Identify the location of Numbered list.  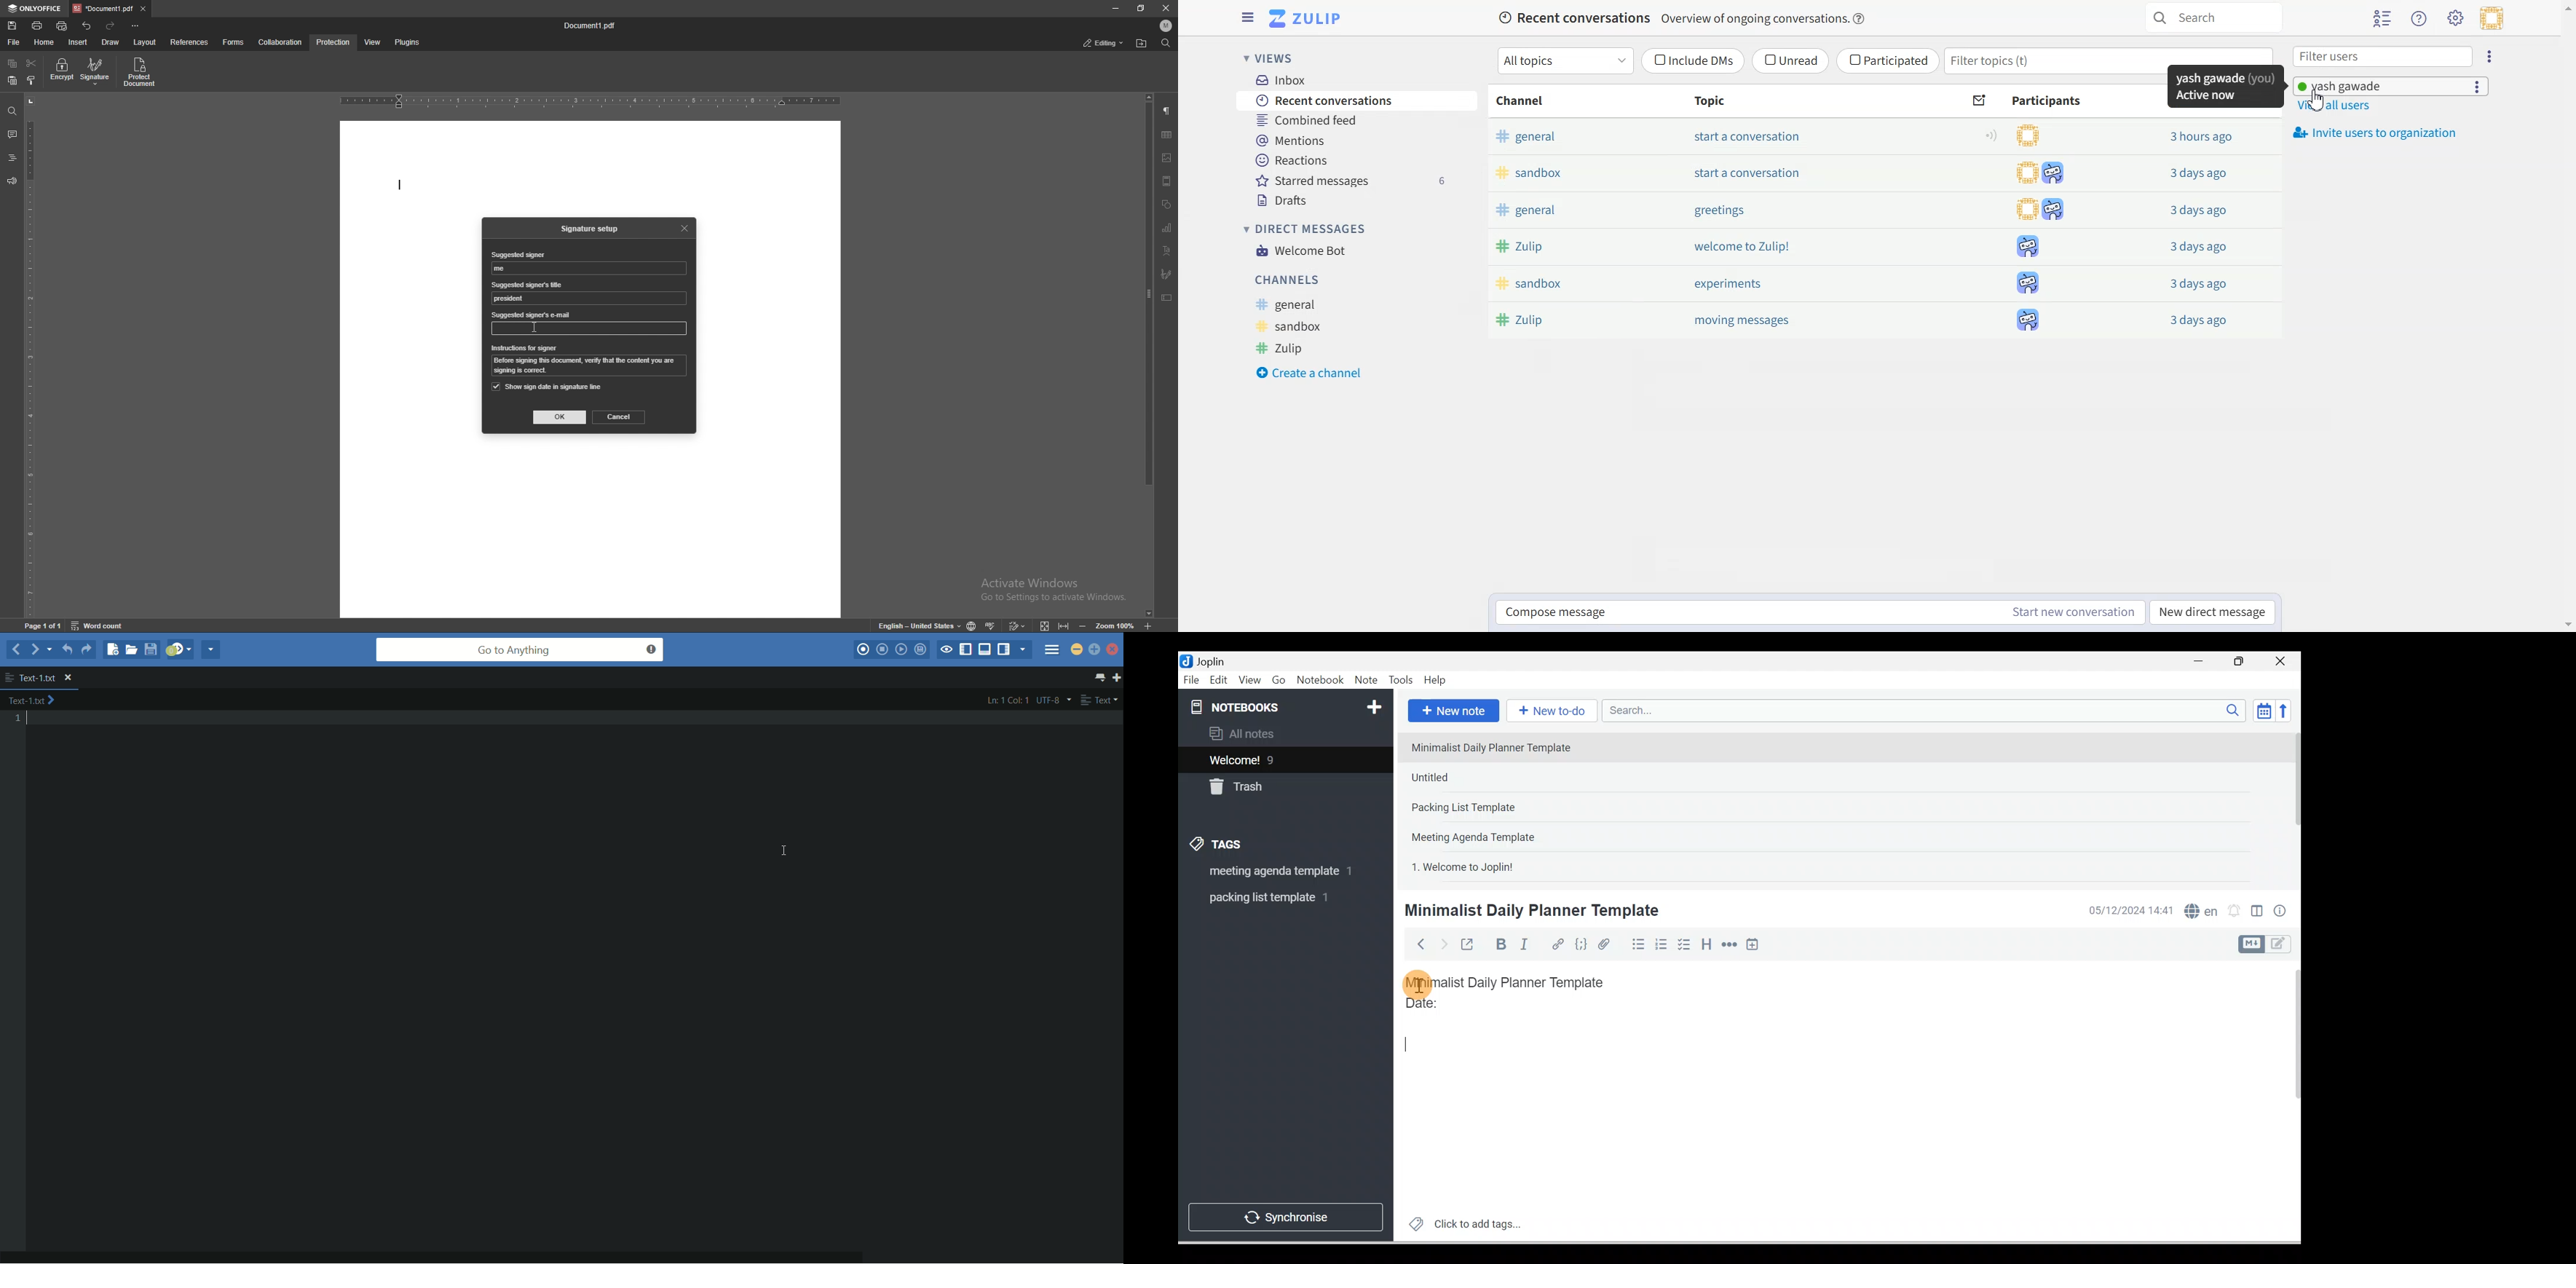
(1661, 944).